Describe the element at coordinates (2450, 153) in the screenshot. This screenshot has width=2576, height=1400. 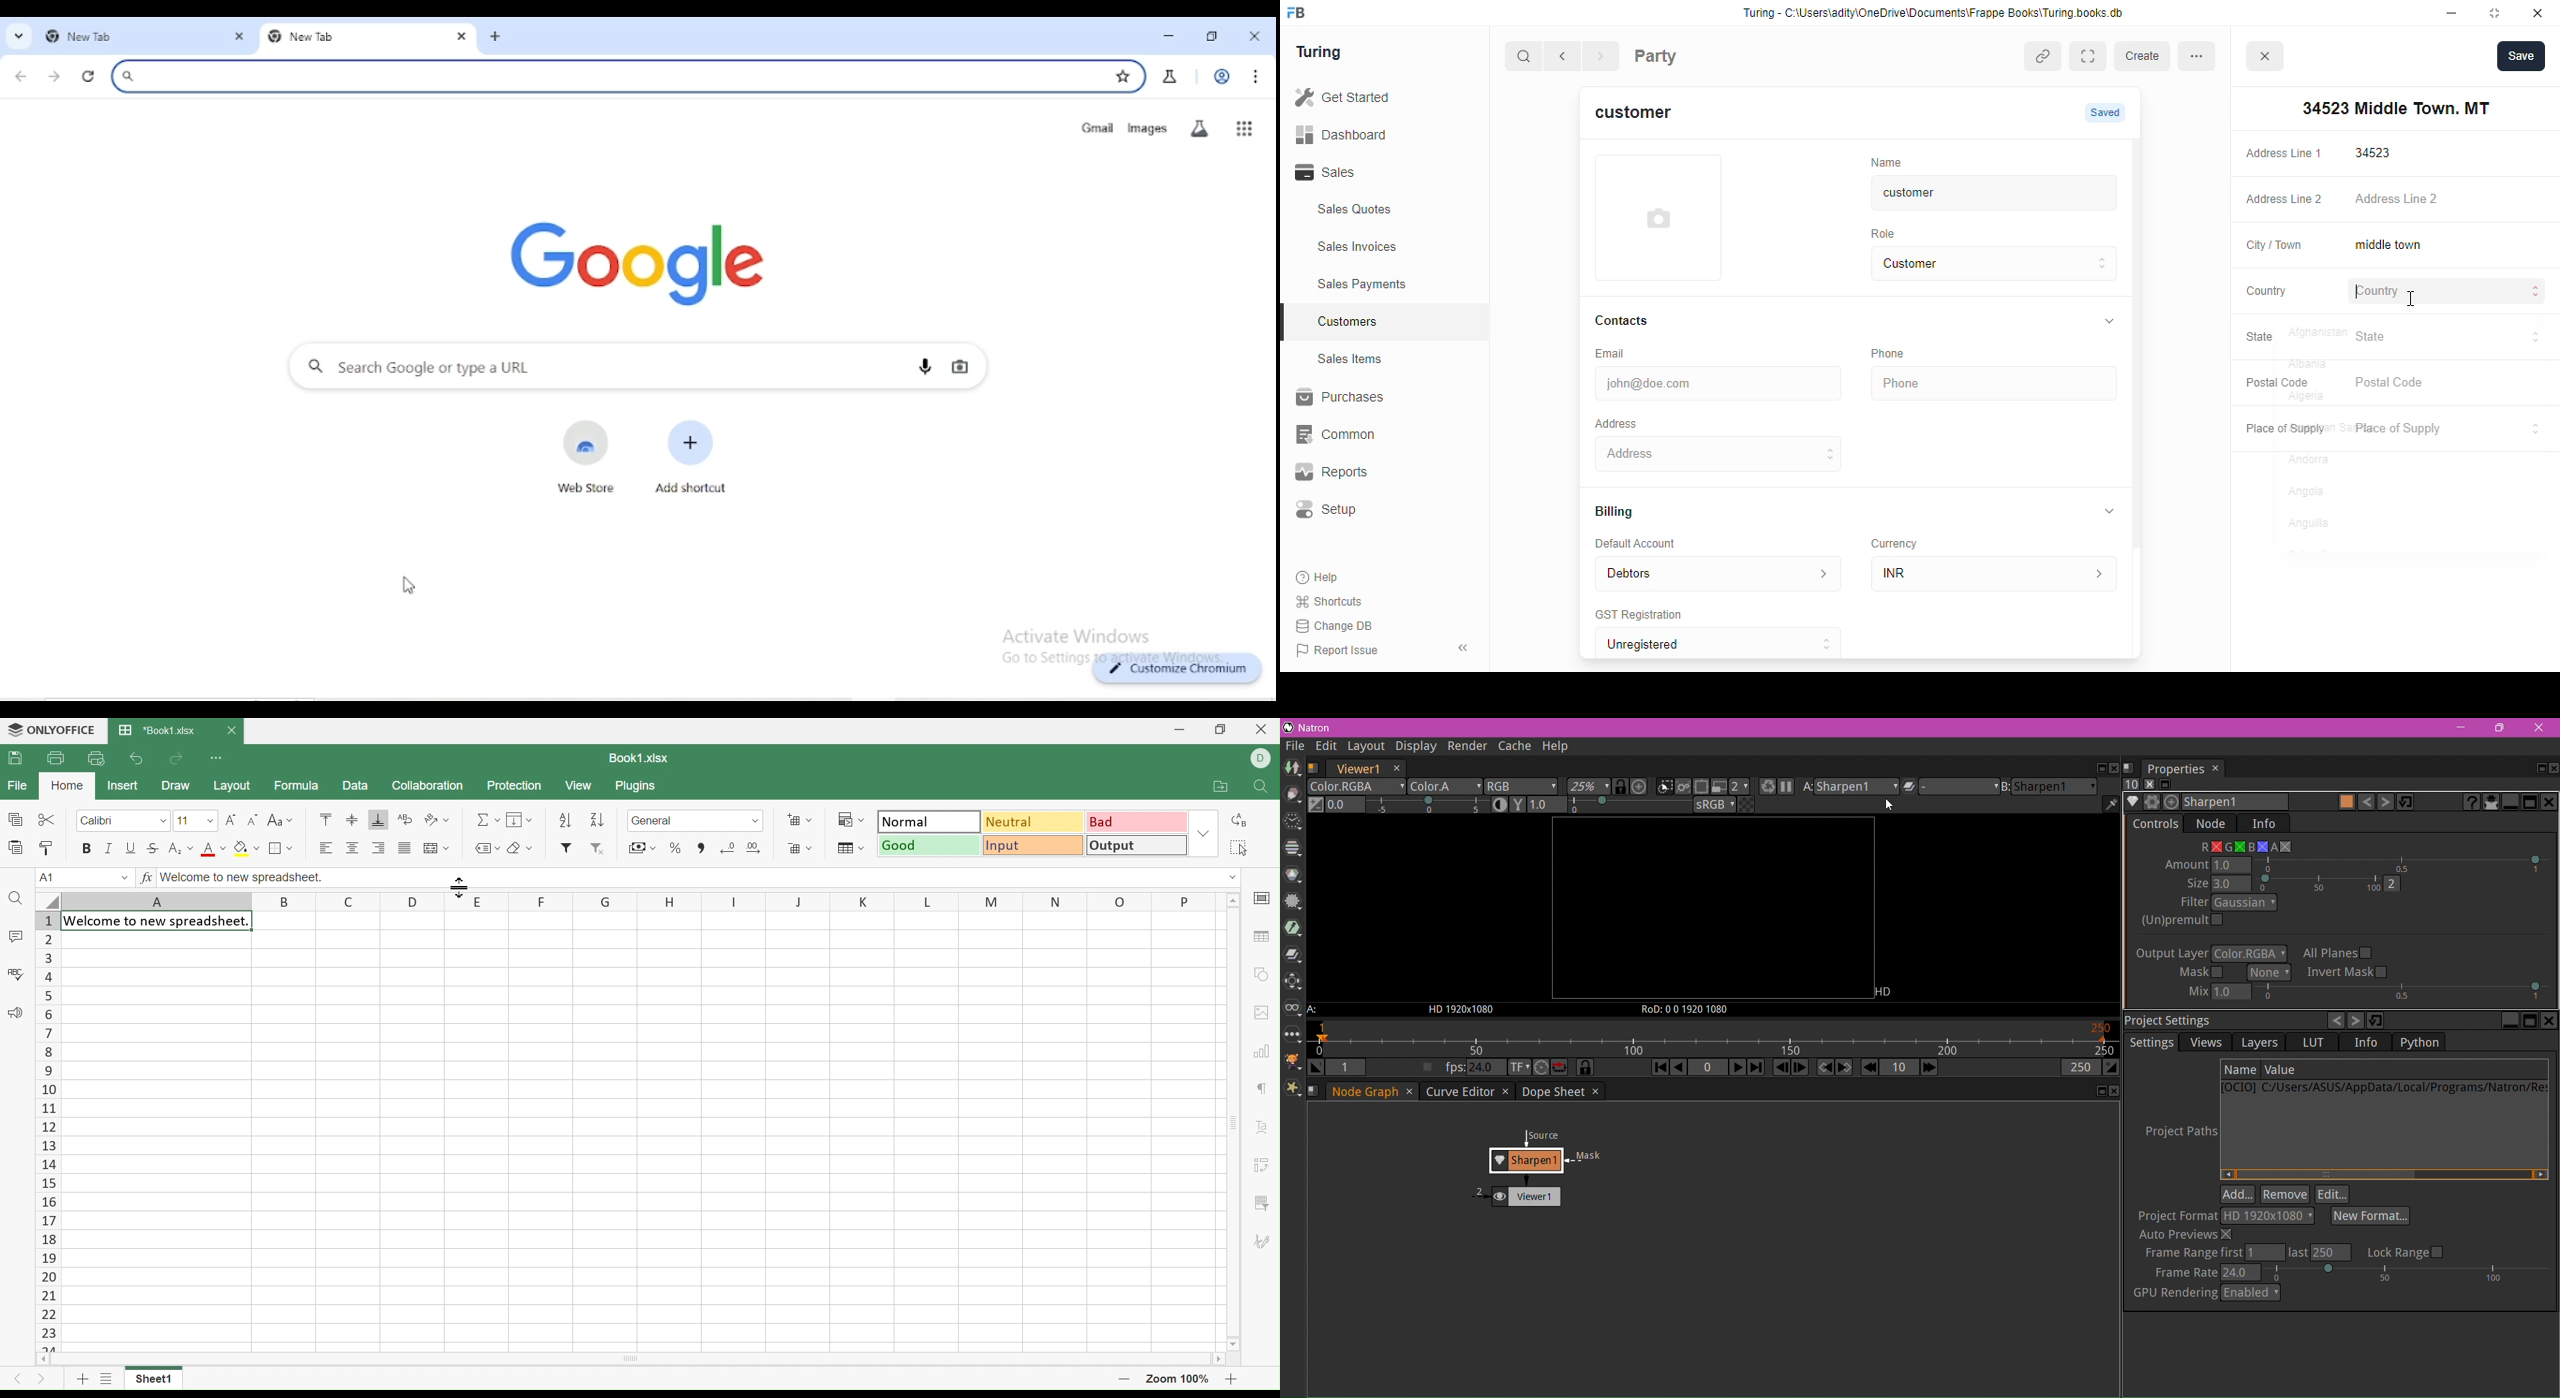
I see `34523` at that location.